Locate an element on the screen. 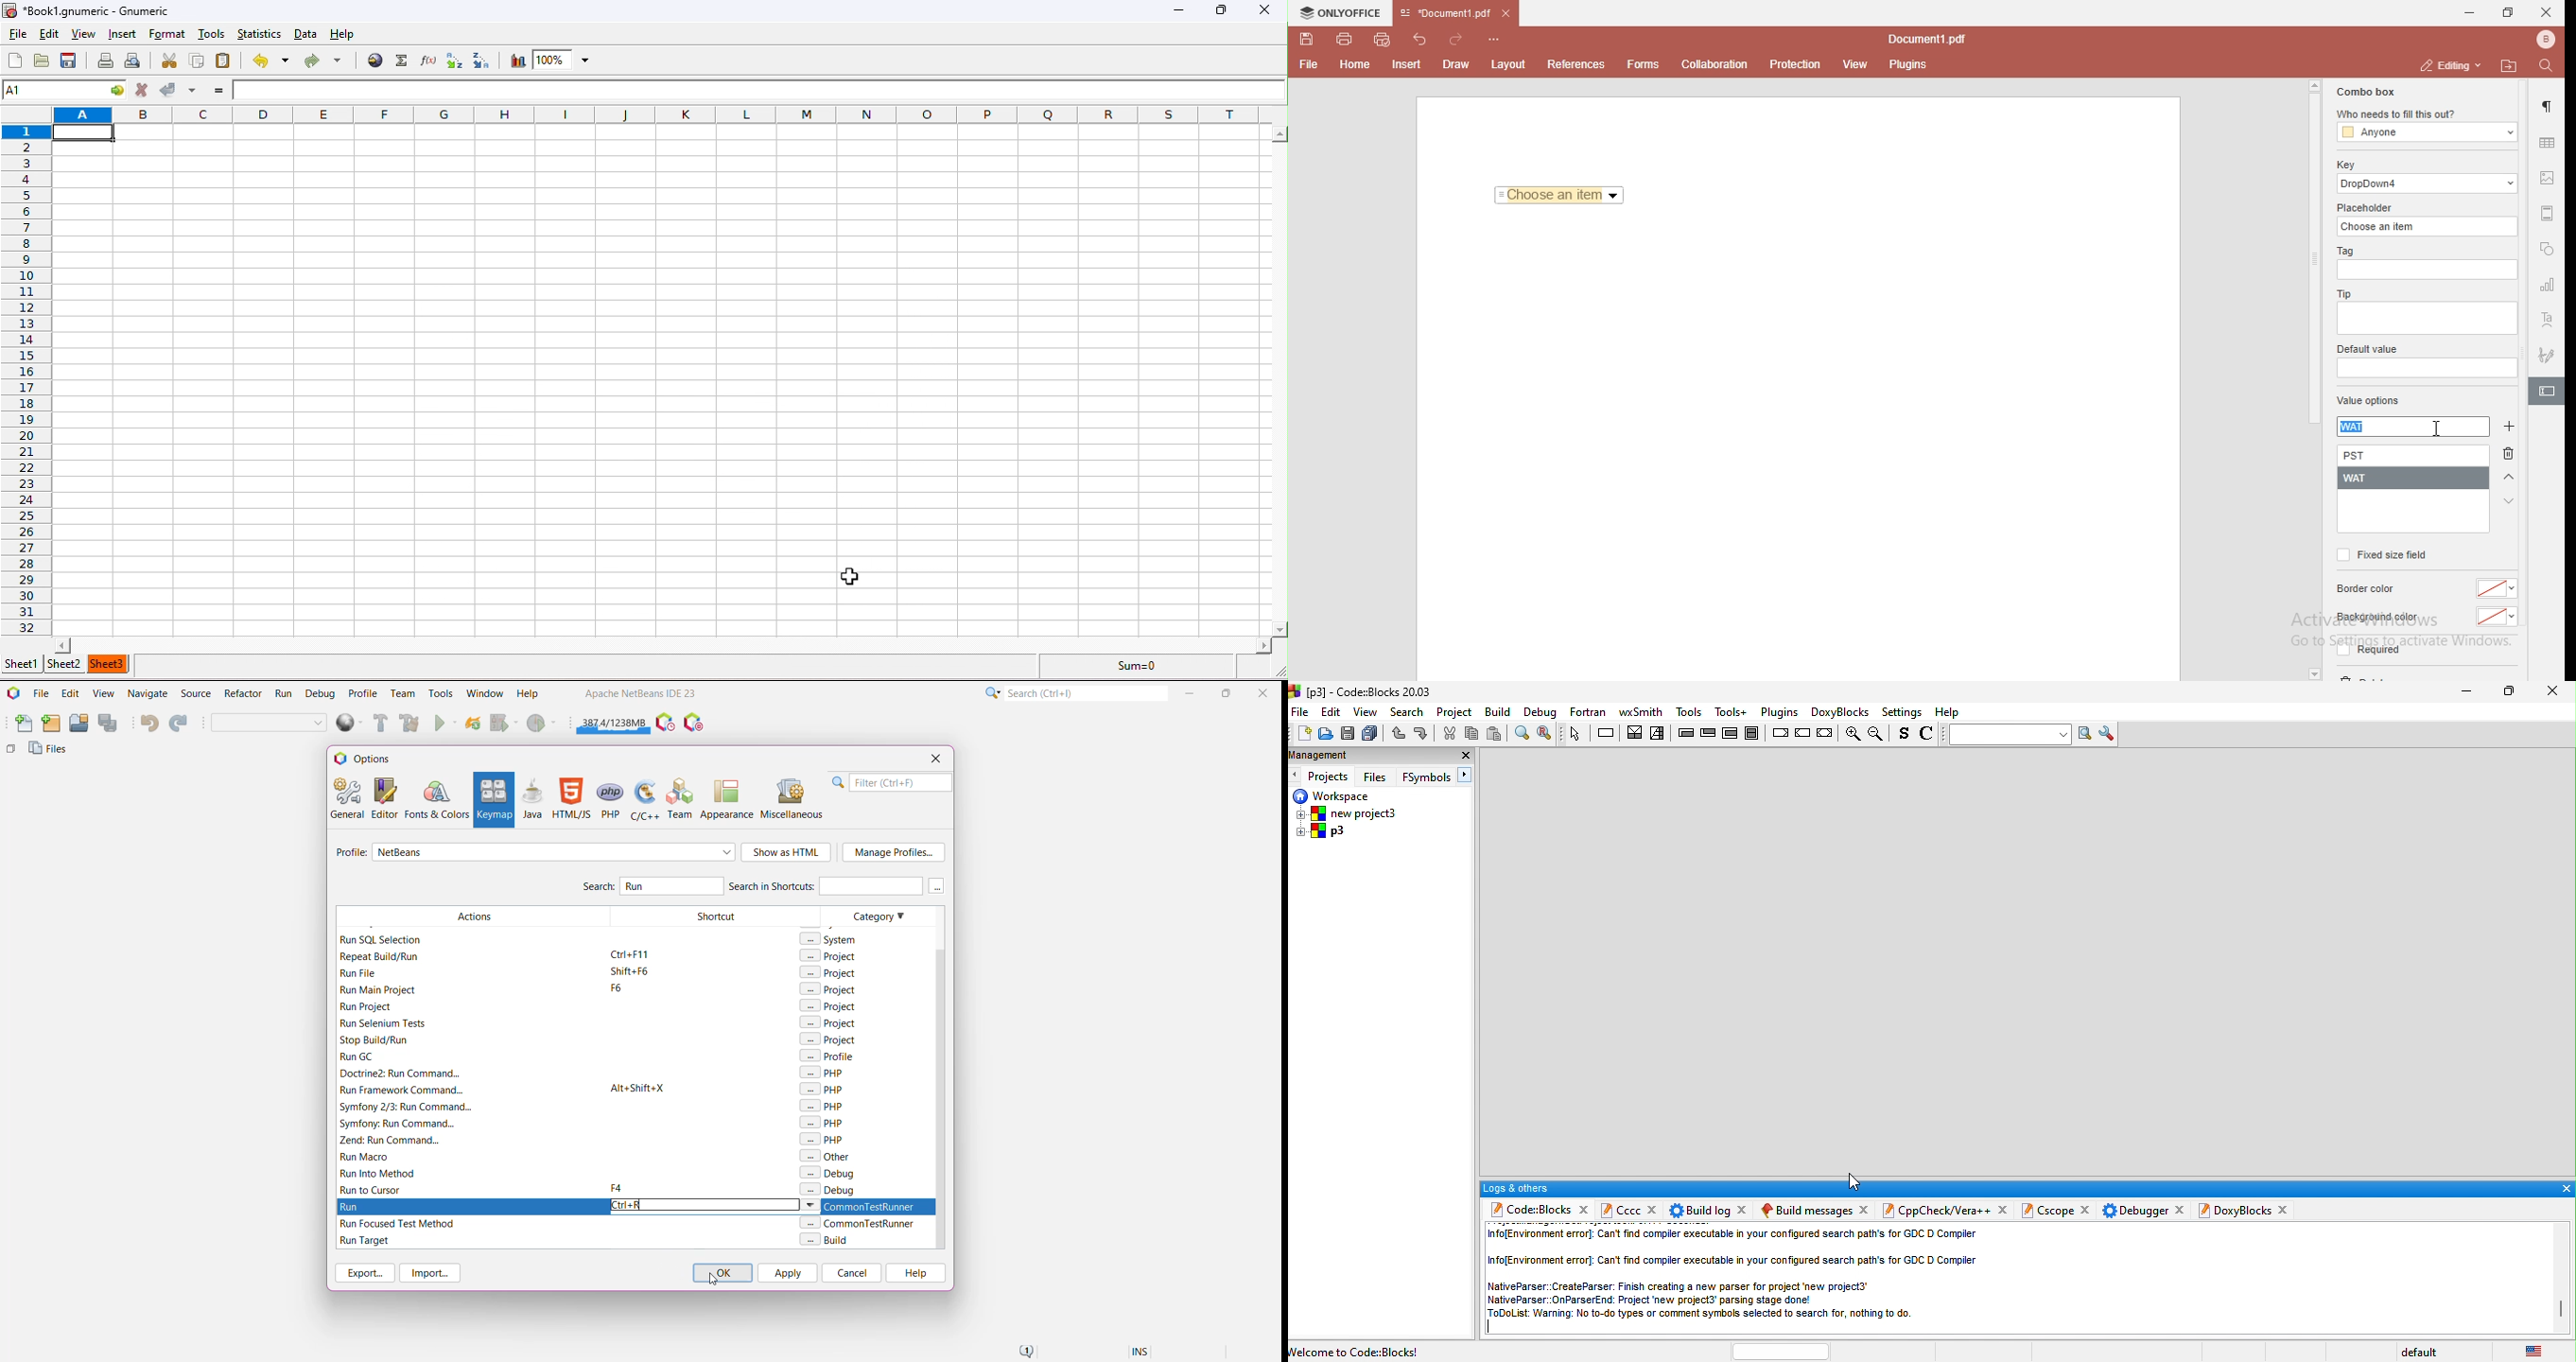 This screenshot has height=1372, width=2576. close is located at coordinates (2288, 1211).